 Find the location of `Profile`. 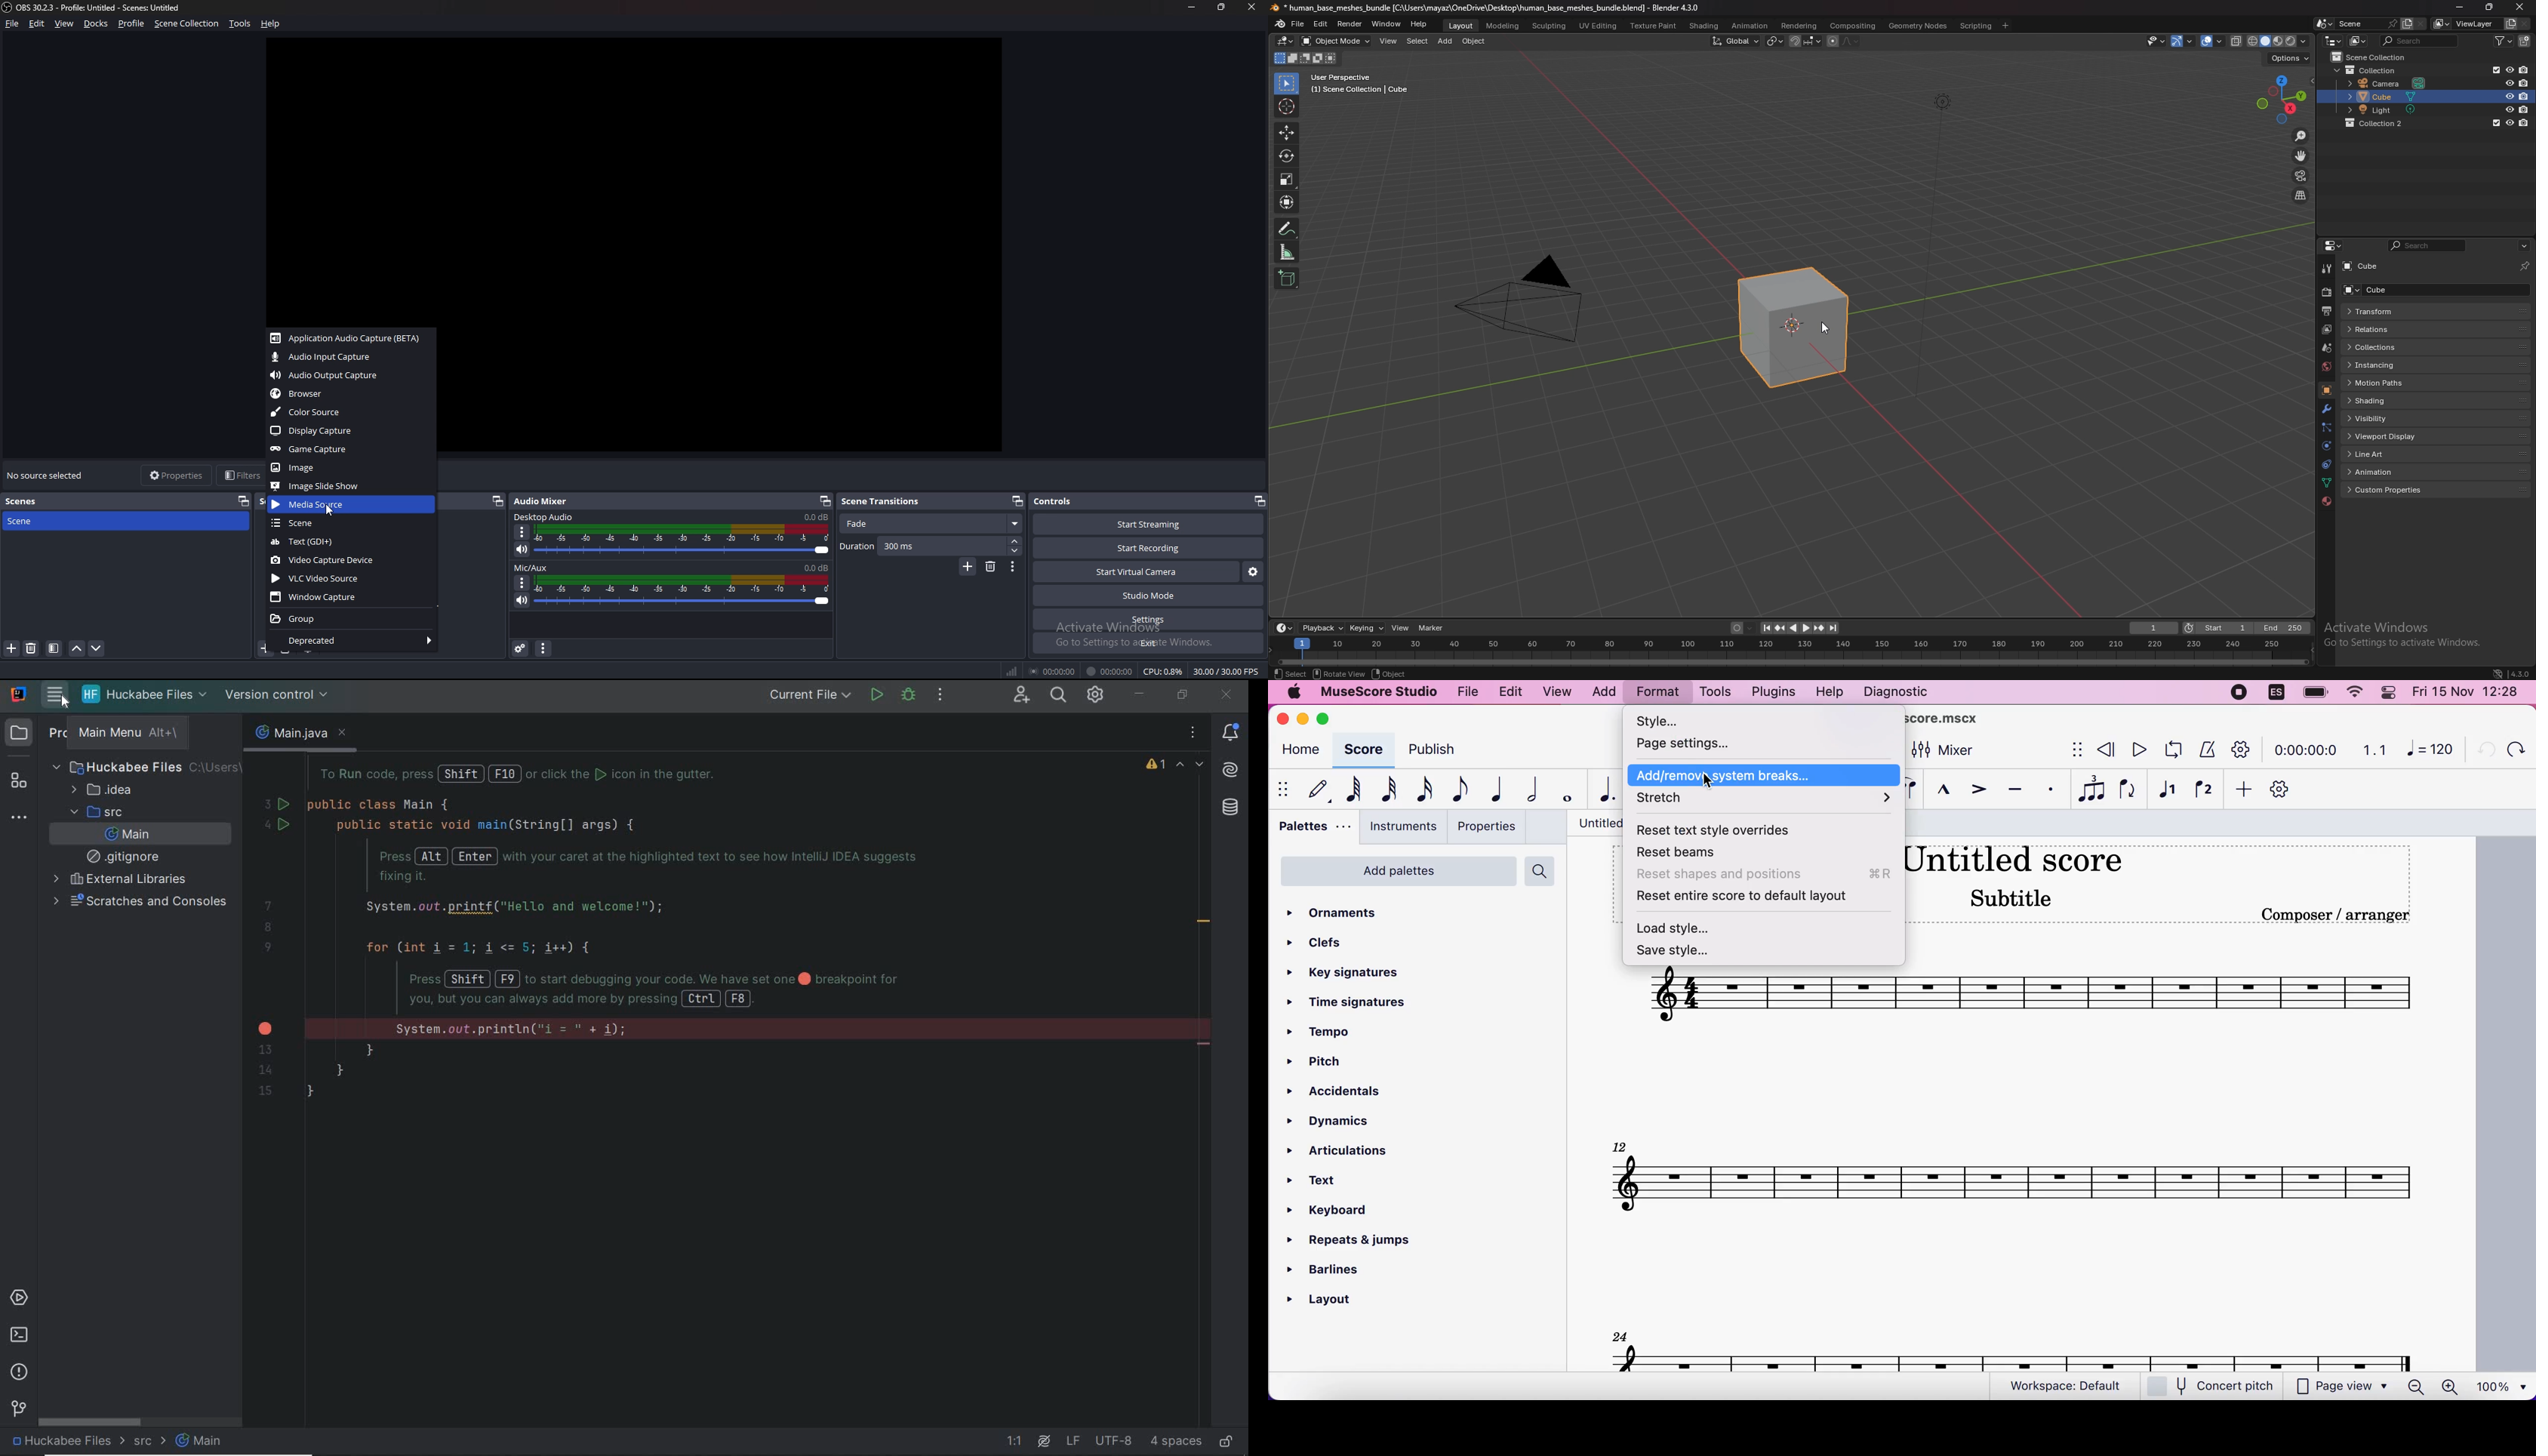

Profile is located at coordinates (131, 24).